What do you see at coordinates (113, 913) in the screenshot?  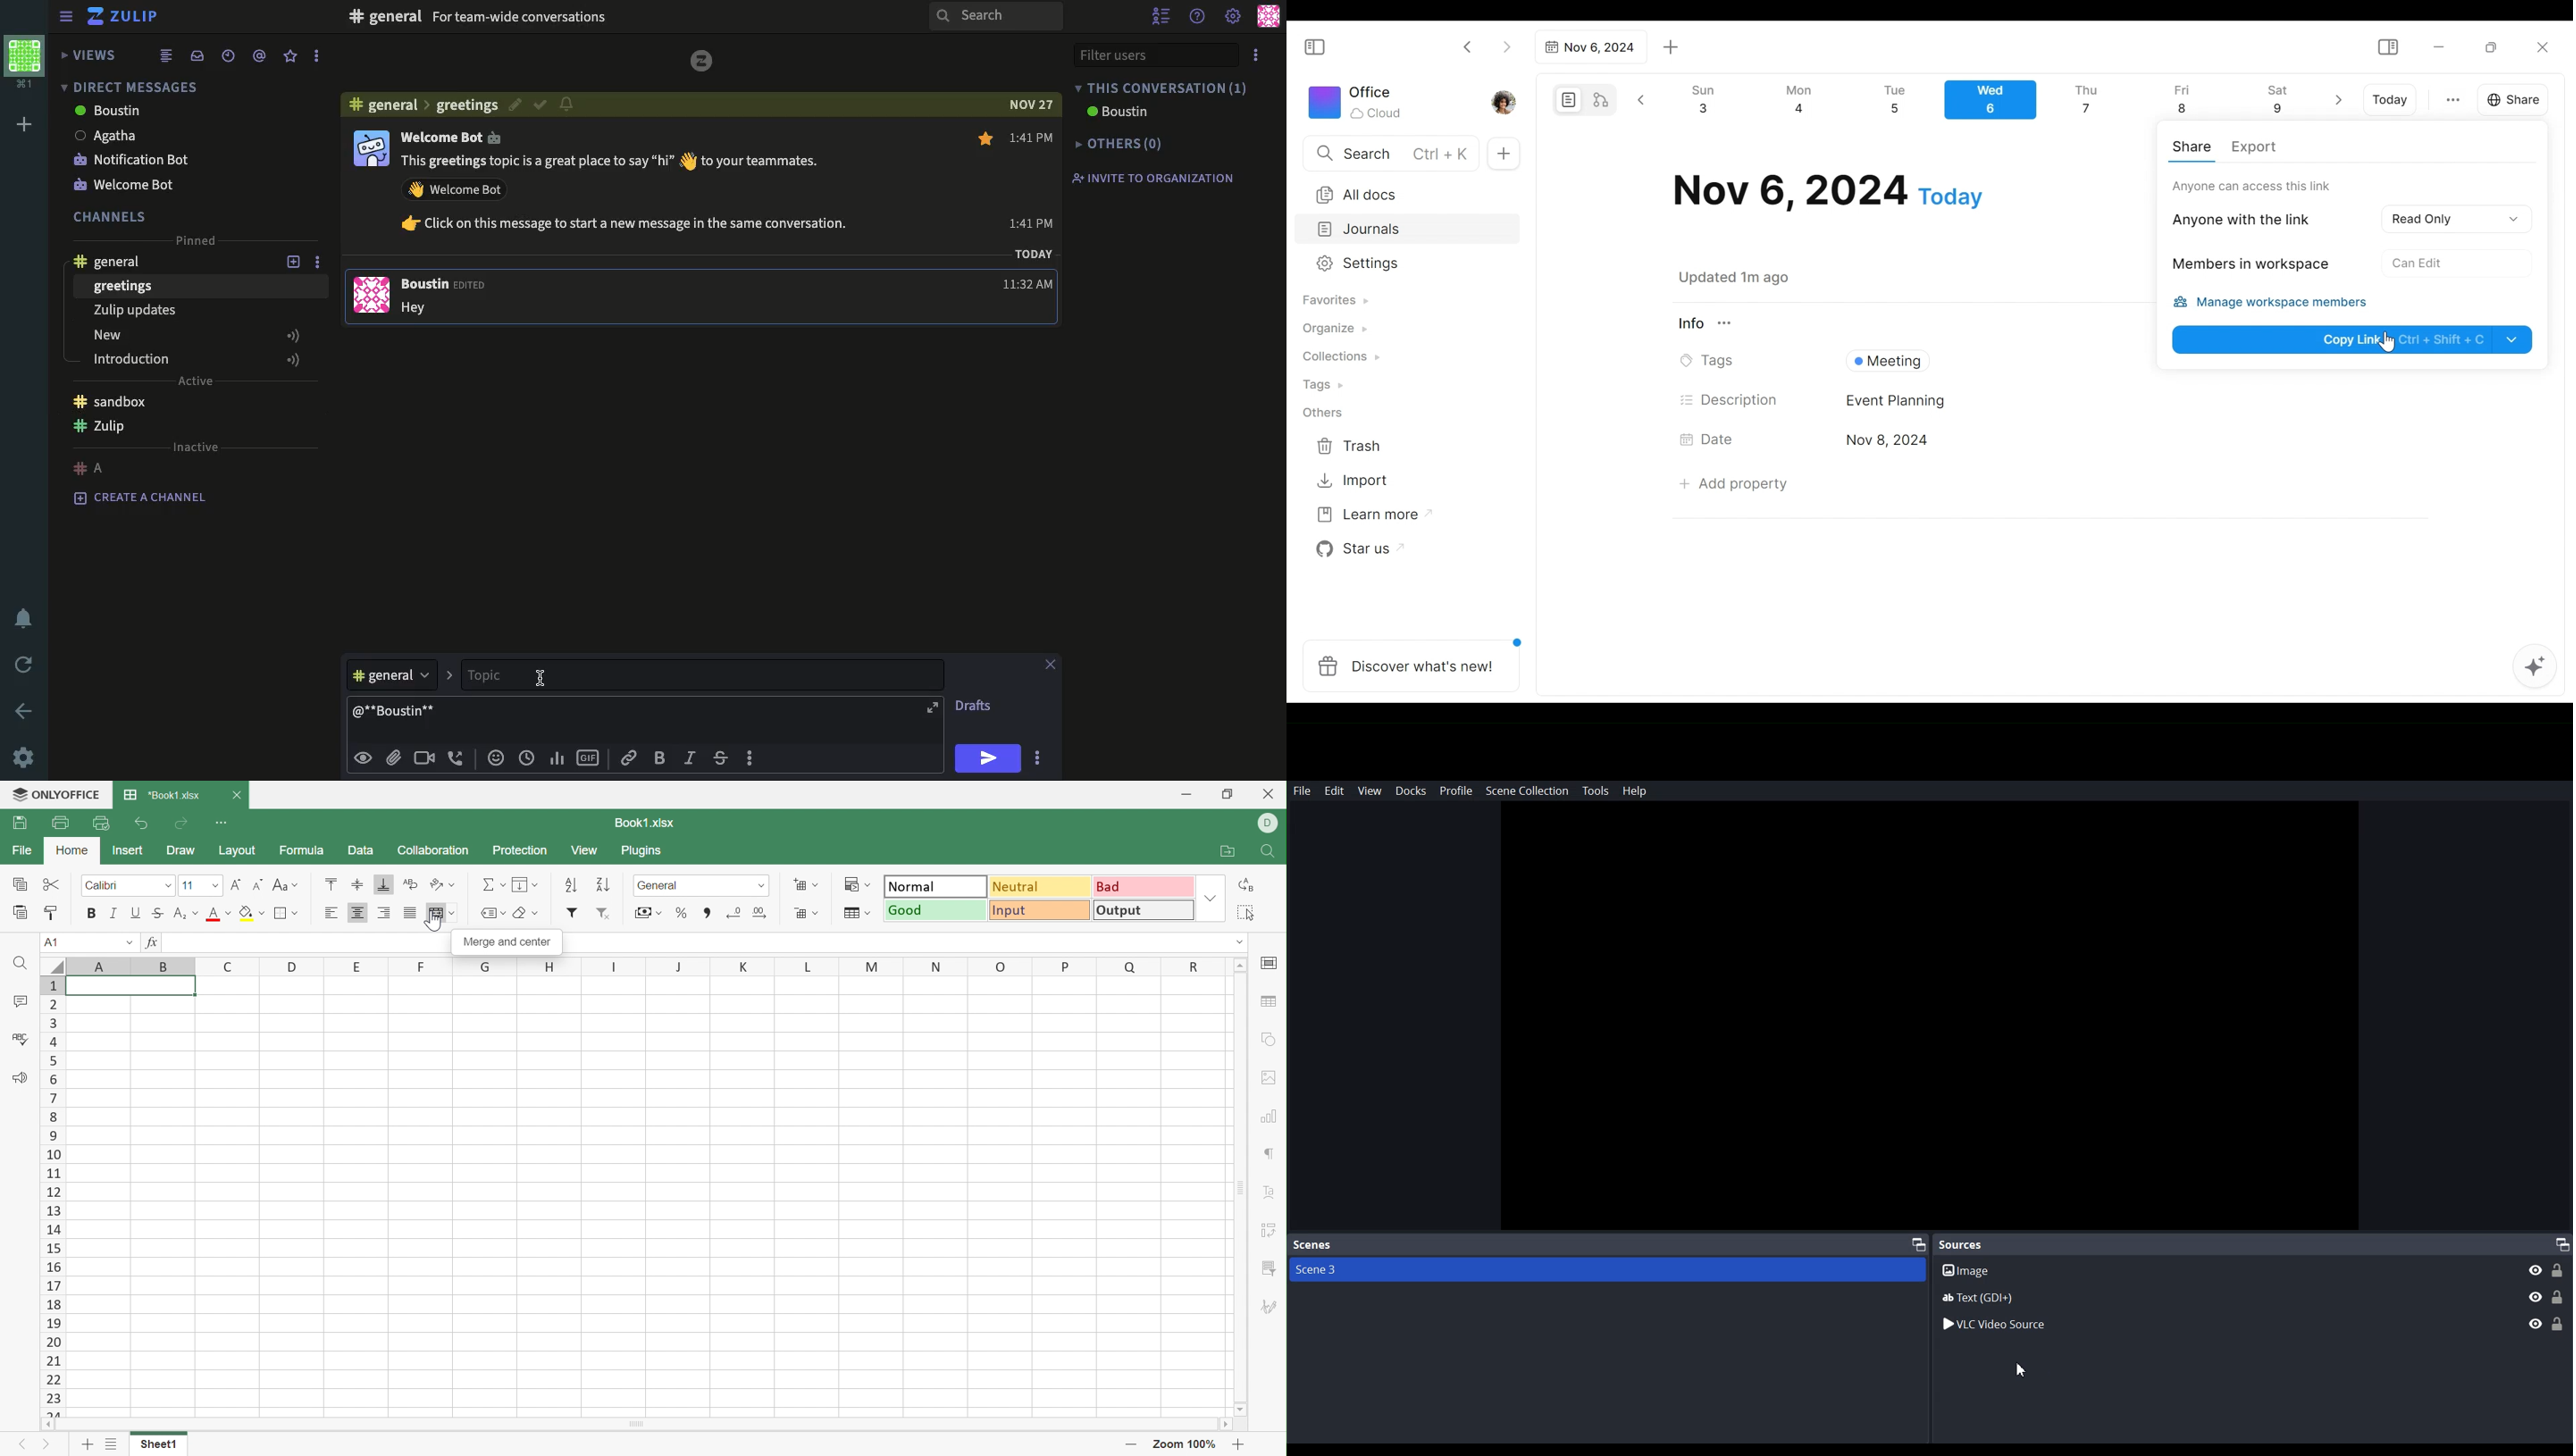 I see `Italic` at bounding box center [113, 913].